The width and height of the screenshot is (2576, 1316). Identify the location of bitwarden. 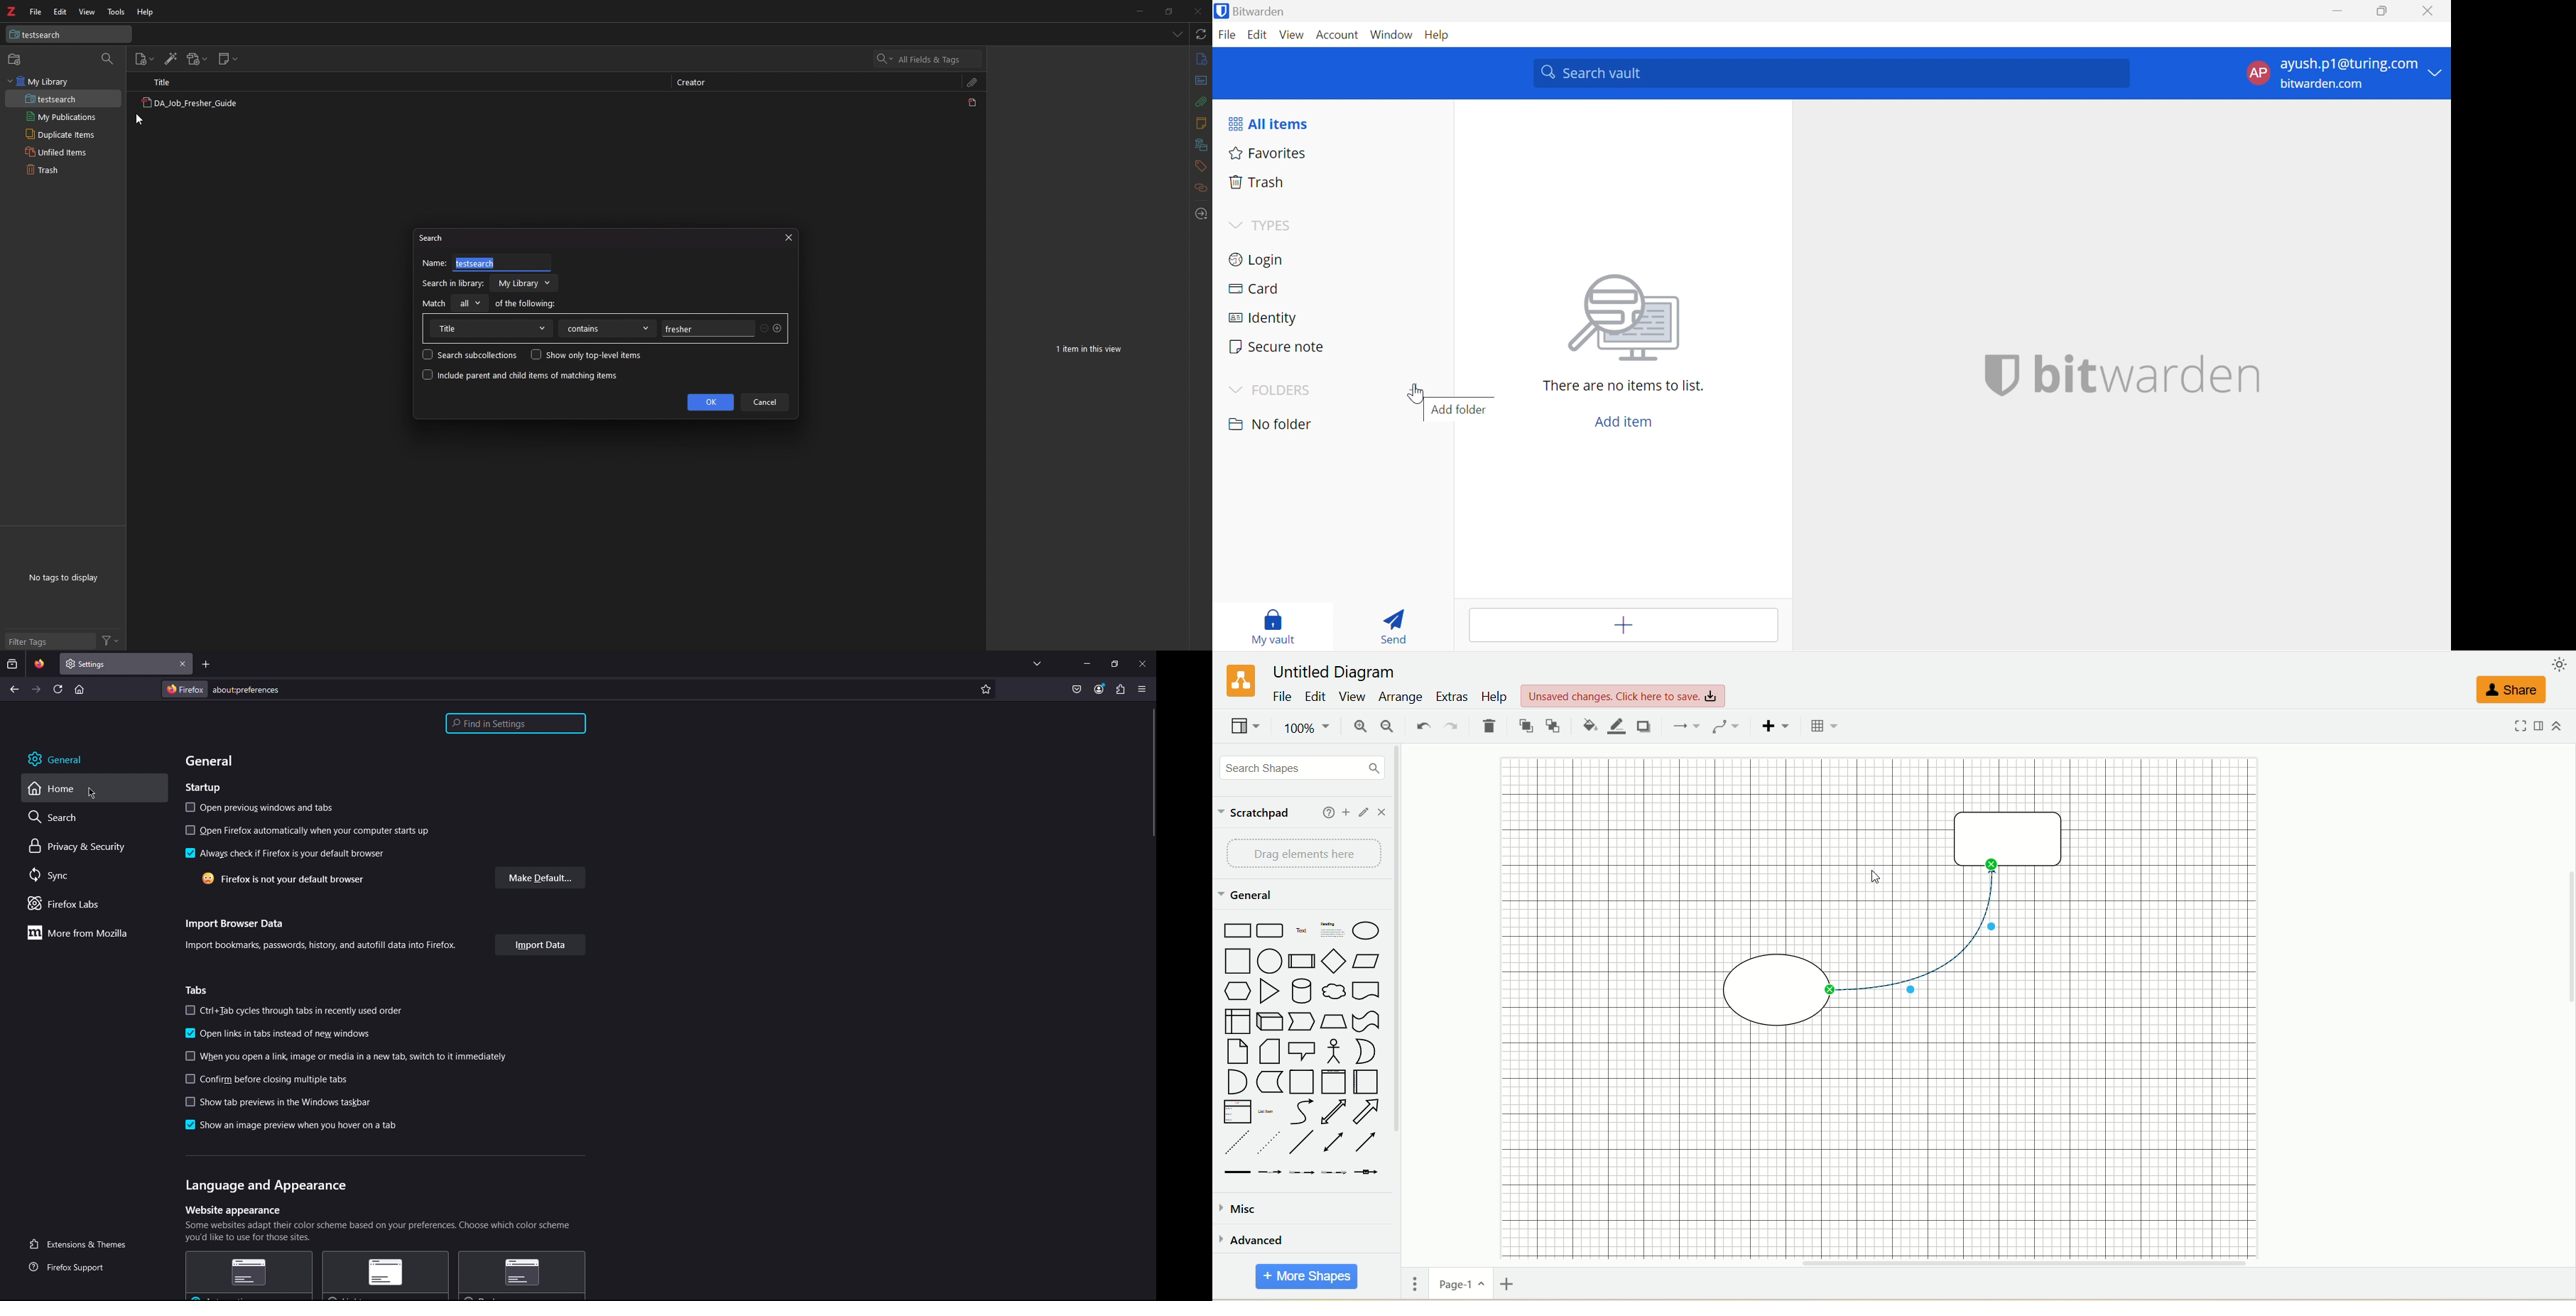
(2150, 376).